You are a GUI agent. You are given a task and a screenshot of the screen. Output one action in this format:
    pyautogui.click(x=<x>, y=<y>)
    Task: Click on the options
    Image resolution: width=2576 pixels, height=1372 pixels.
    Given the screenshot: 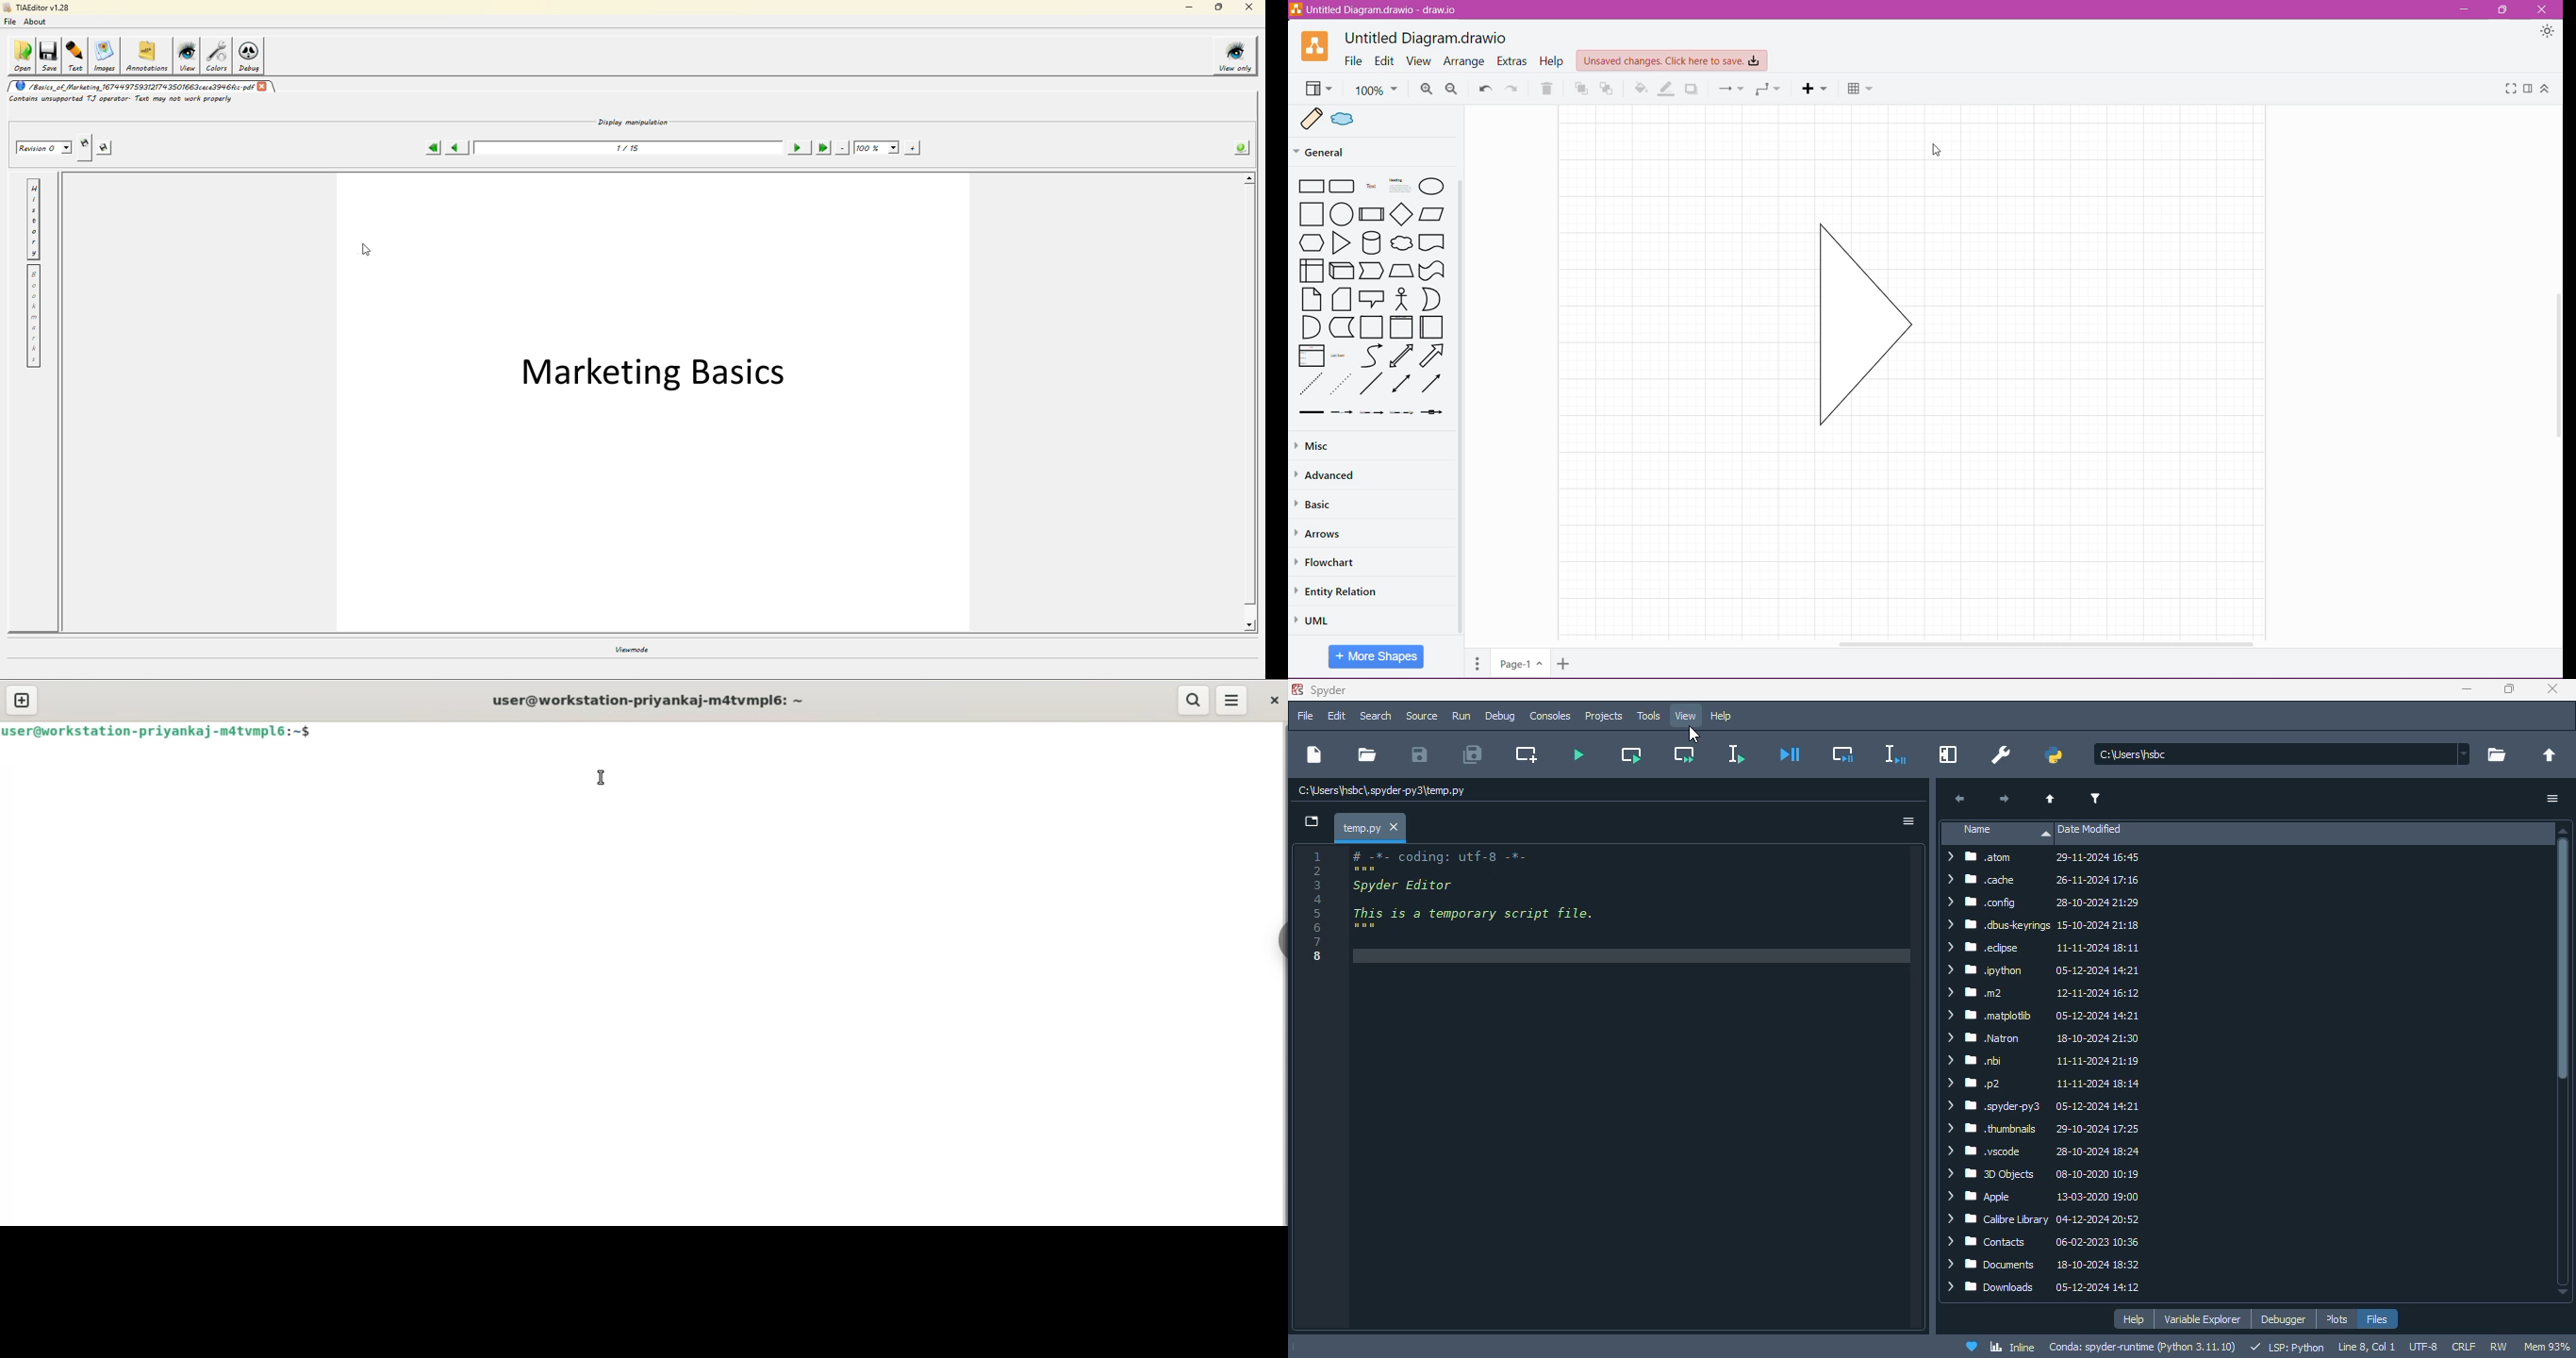 What is the action you would take?
    pyautogui.click(x=2553, y=799)
    